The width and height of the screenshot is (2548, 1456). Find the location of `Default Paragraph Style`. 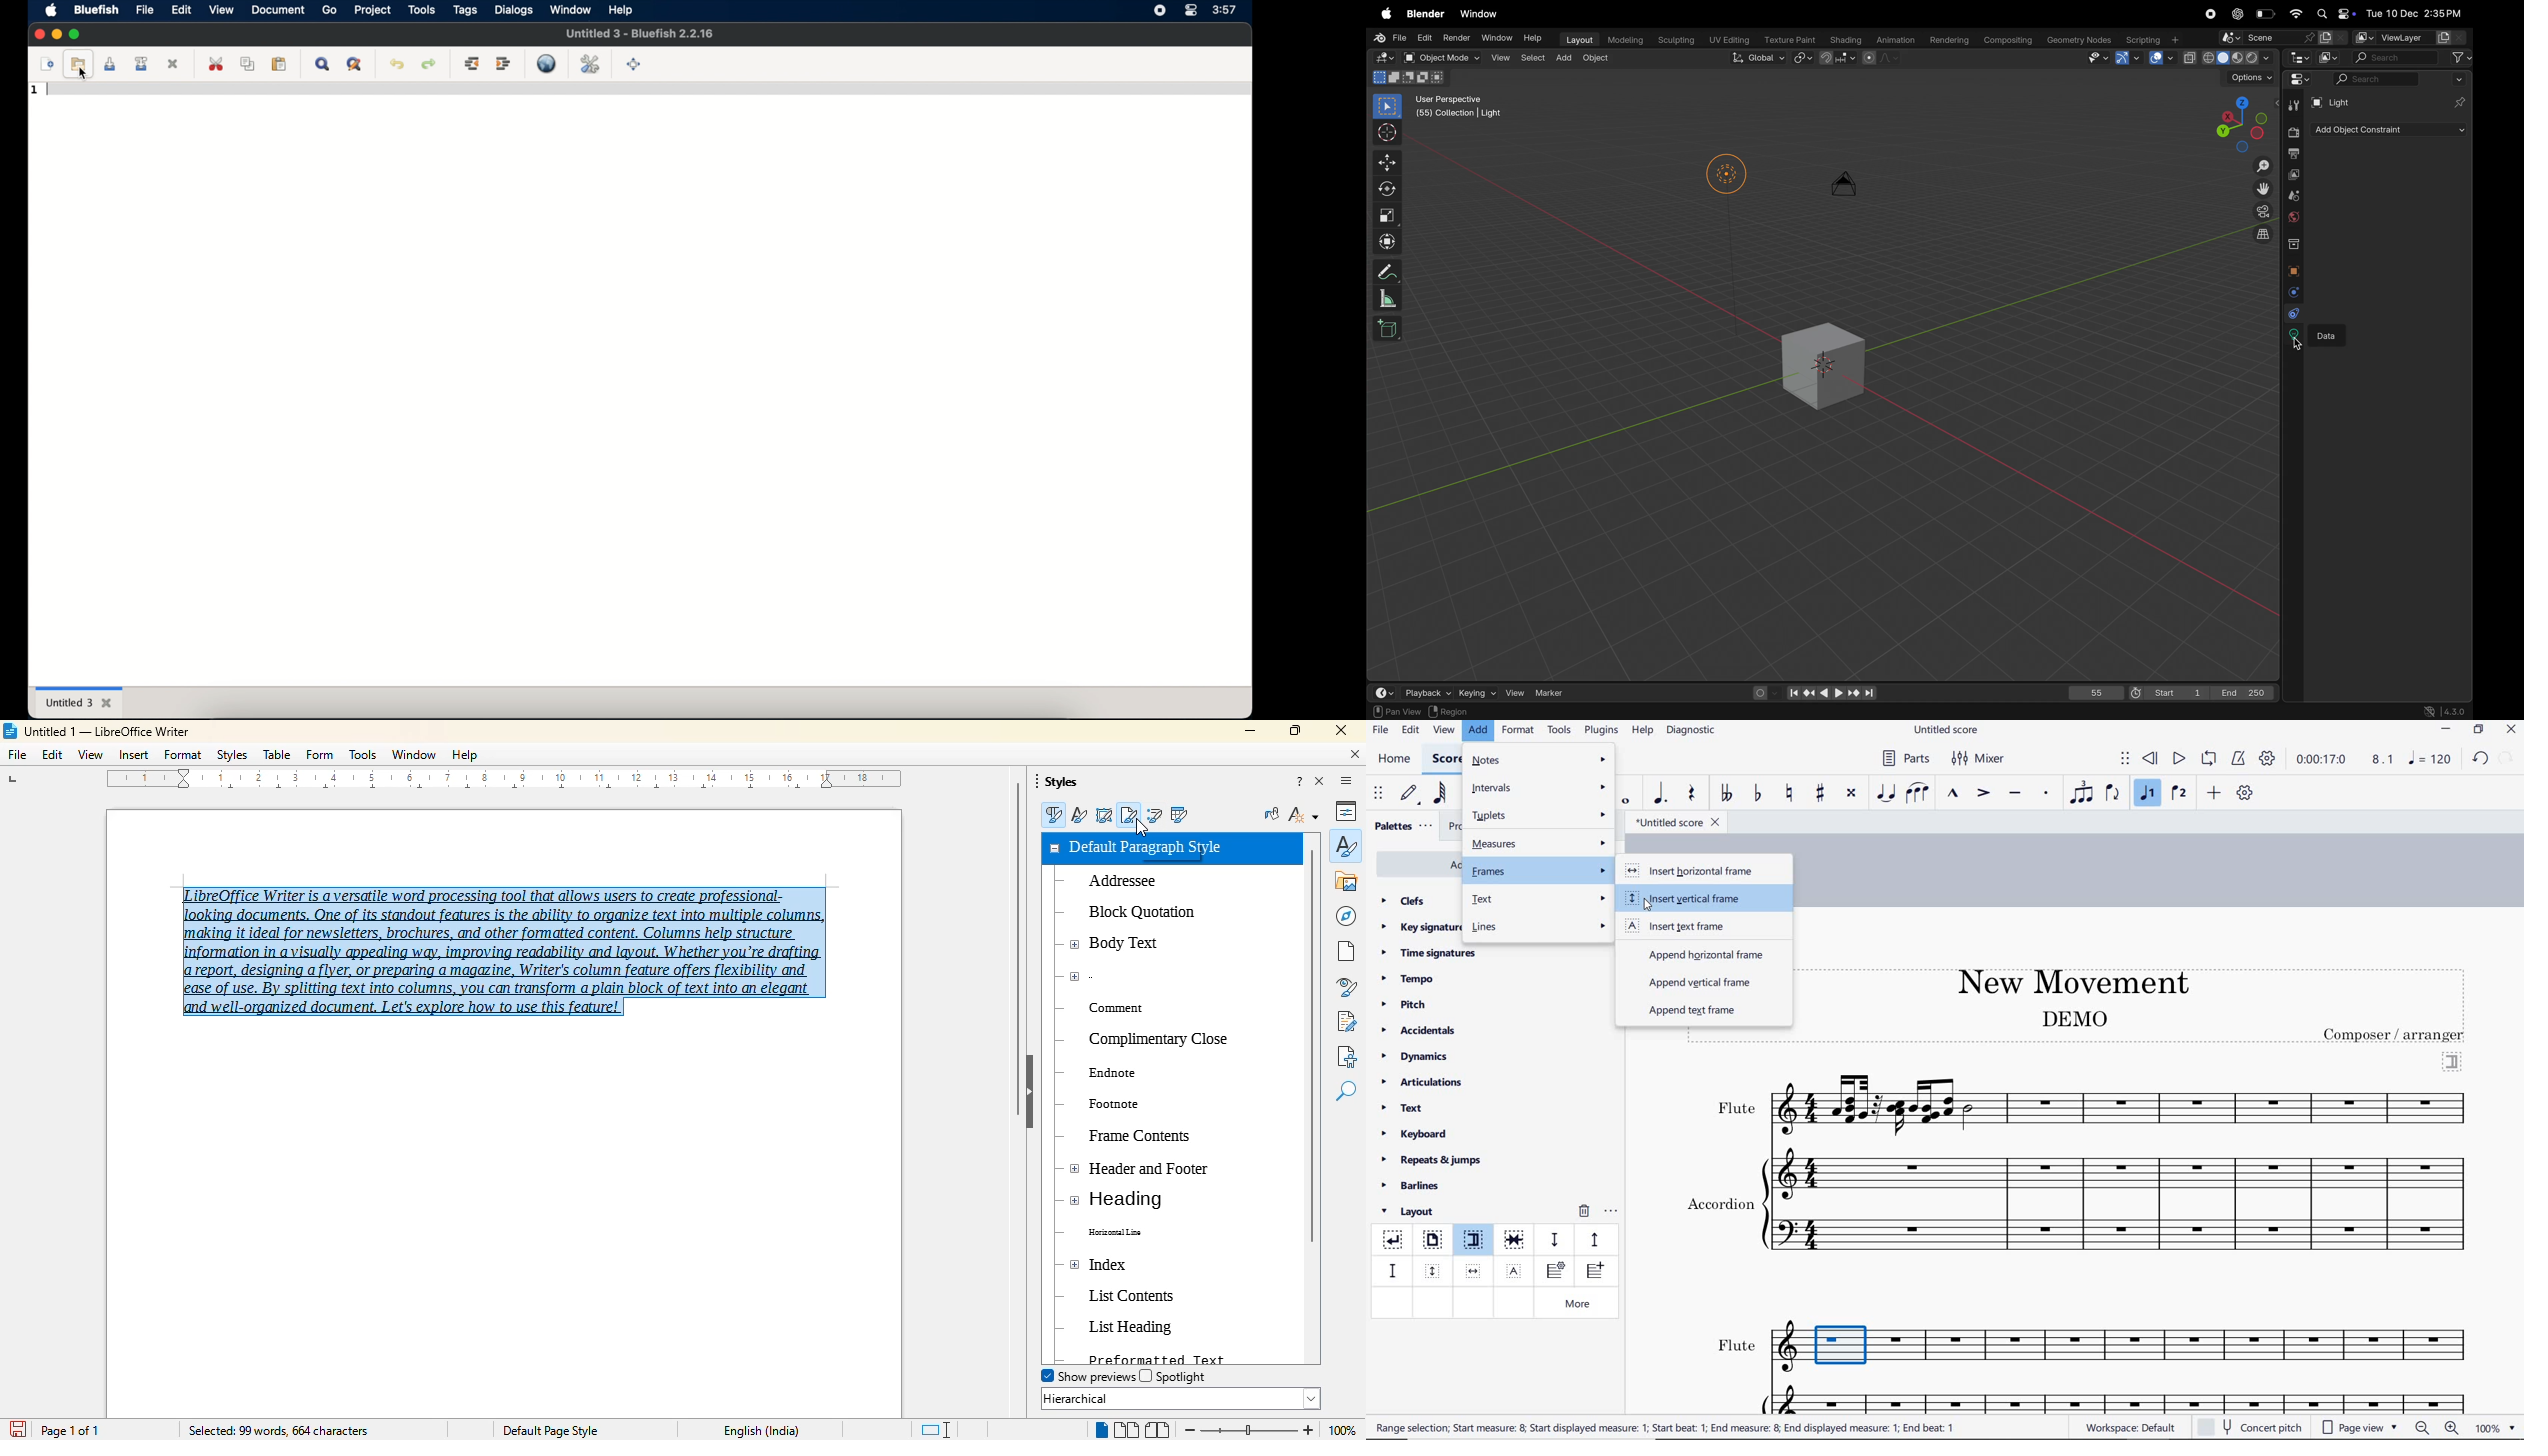

Default Paragraph Style is located at coordinates (1152, 849).